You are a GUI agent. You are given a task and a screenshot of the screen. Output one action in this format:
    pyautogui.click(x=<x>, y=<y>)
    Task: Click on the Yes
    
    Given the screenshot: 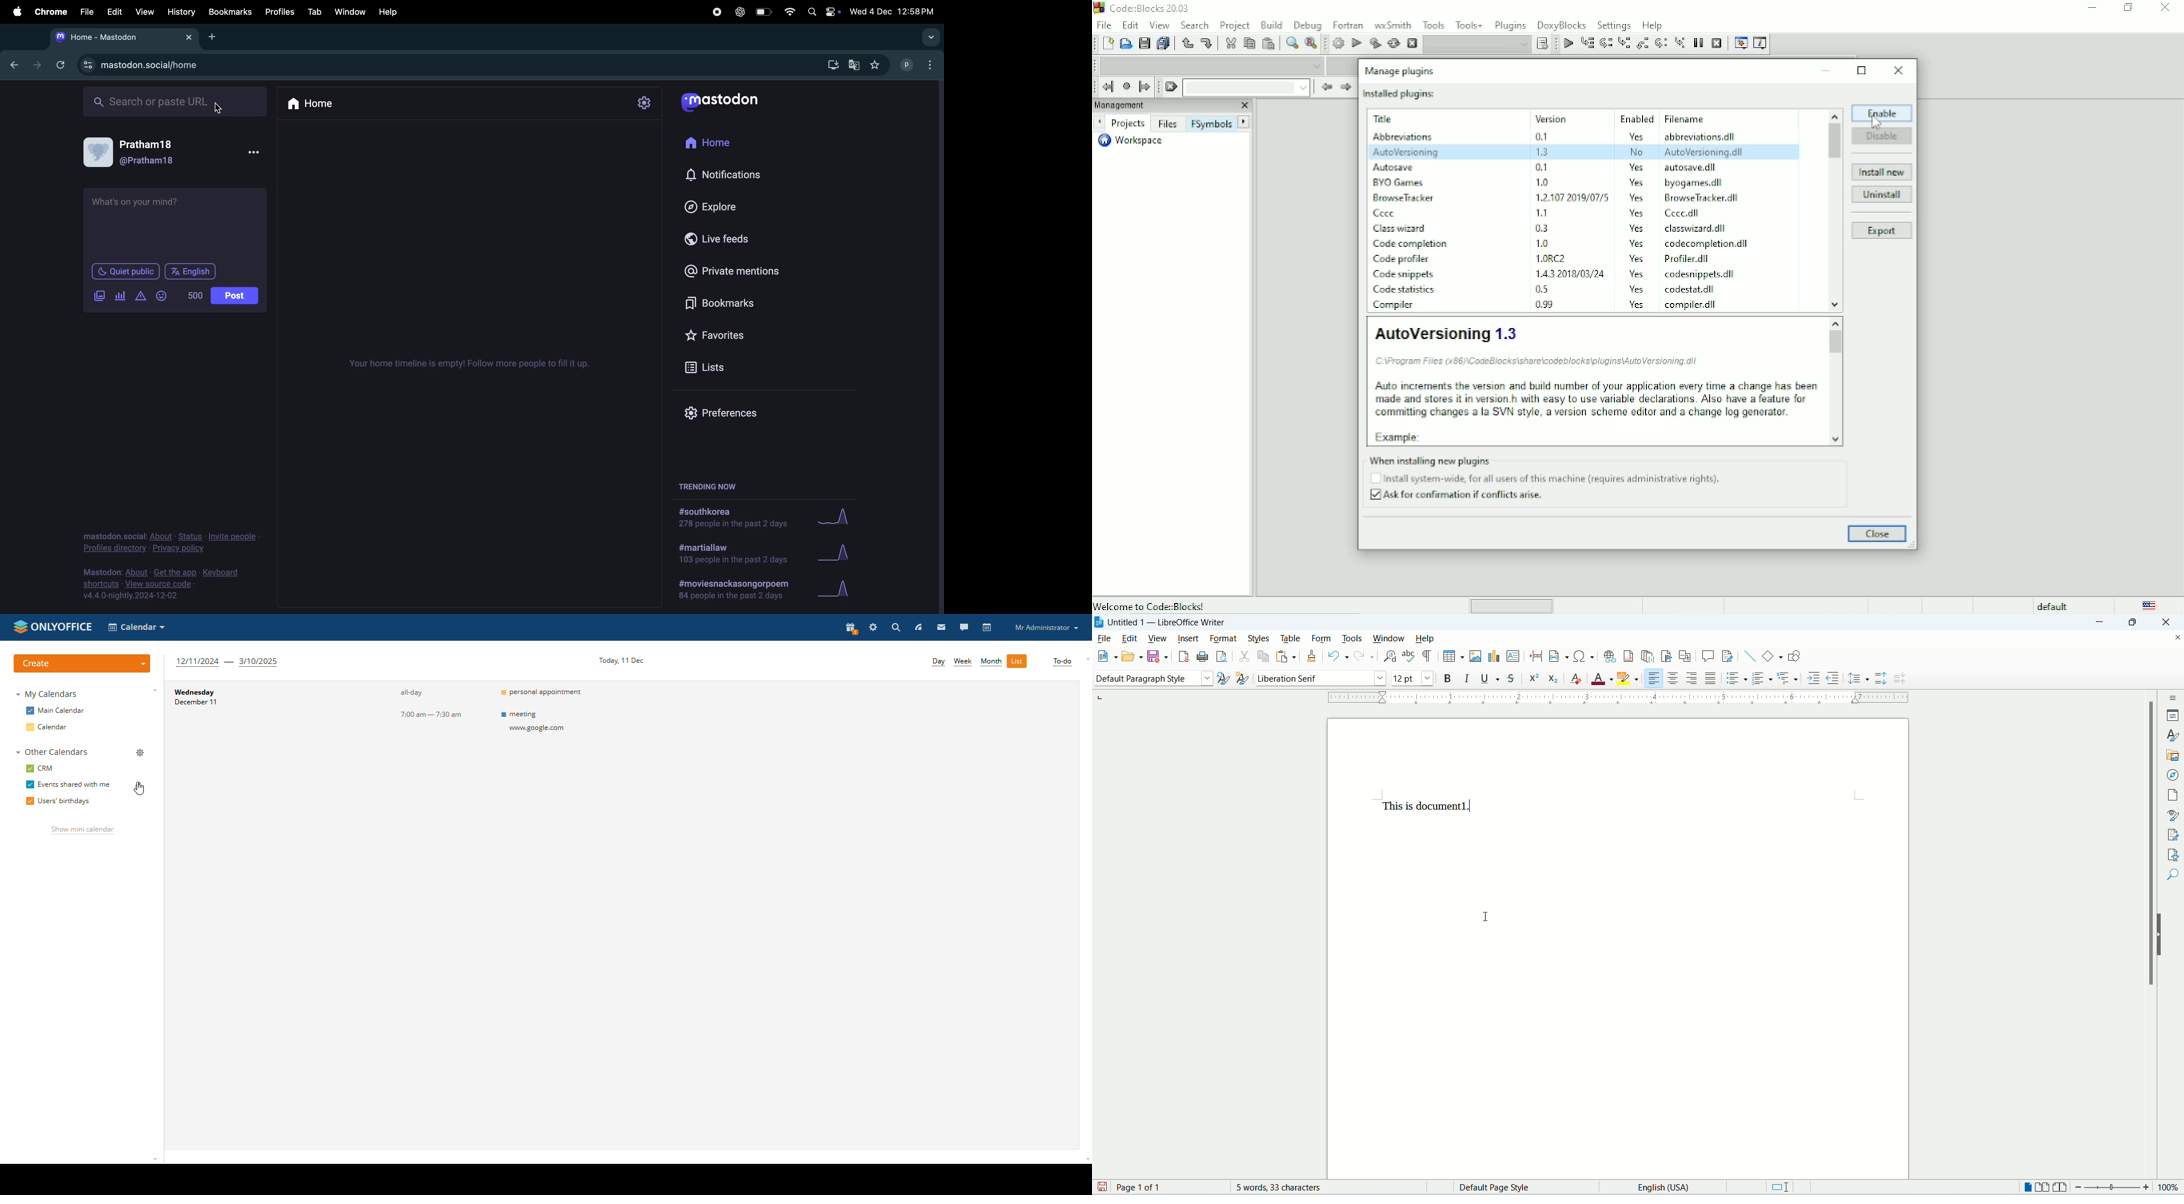 What is the action you would take?
    pyautogui.click(x=1637, y=228)
    